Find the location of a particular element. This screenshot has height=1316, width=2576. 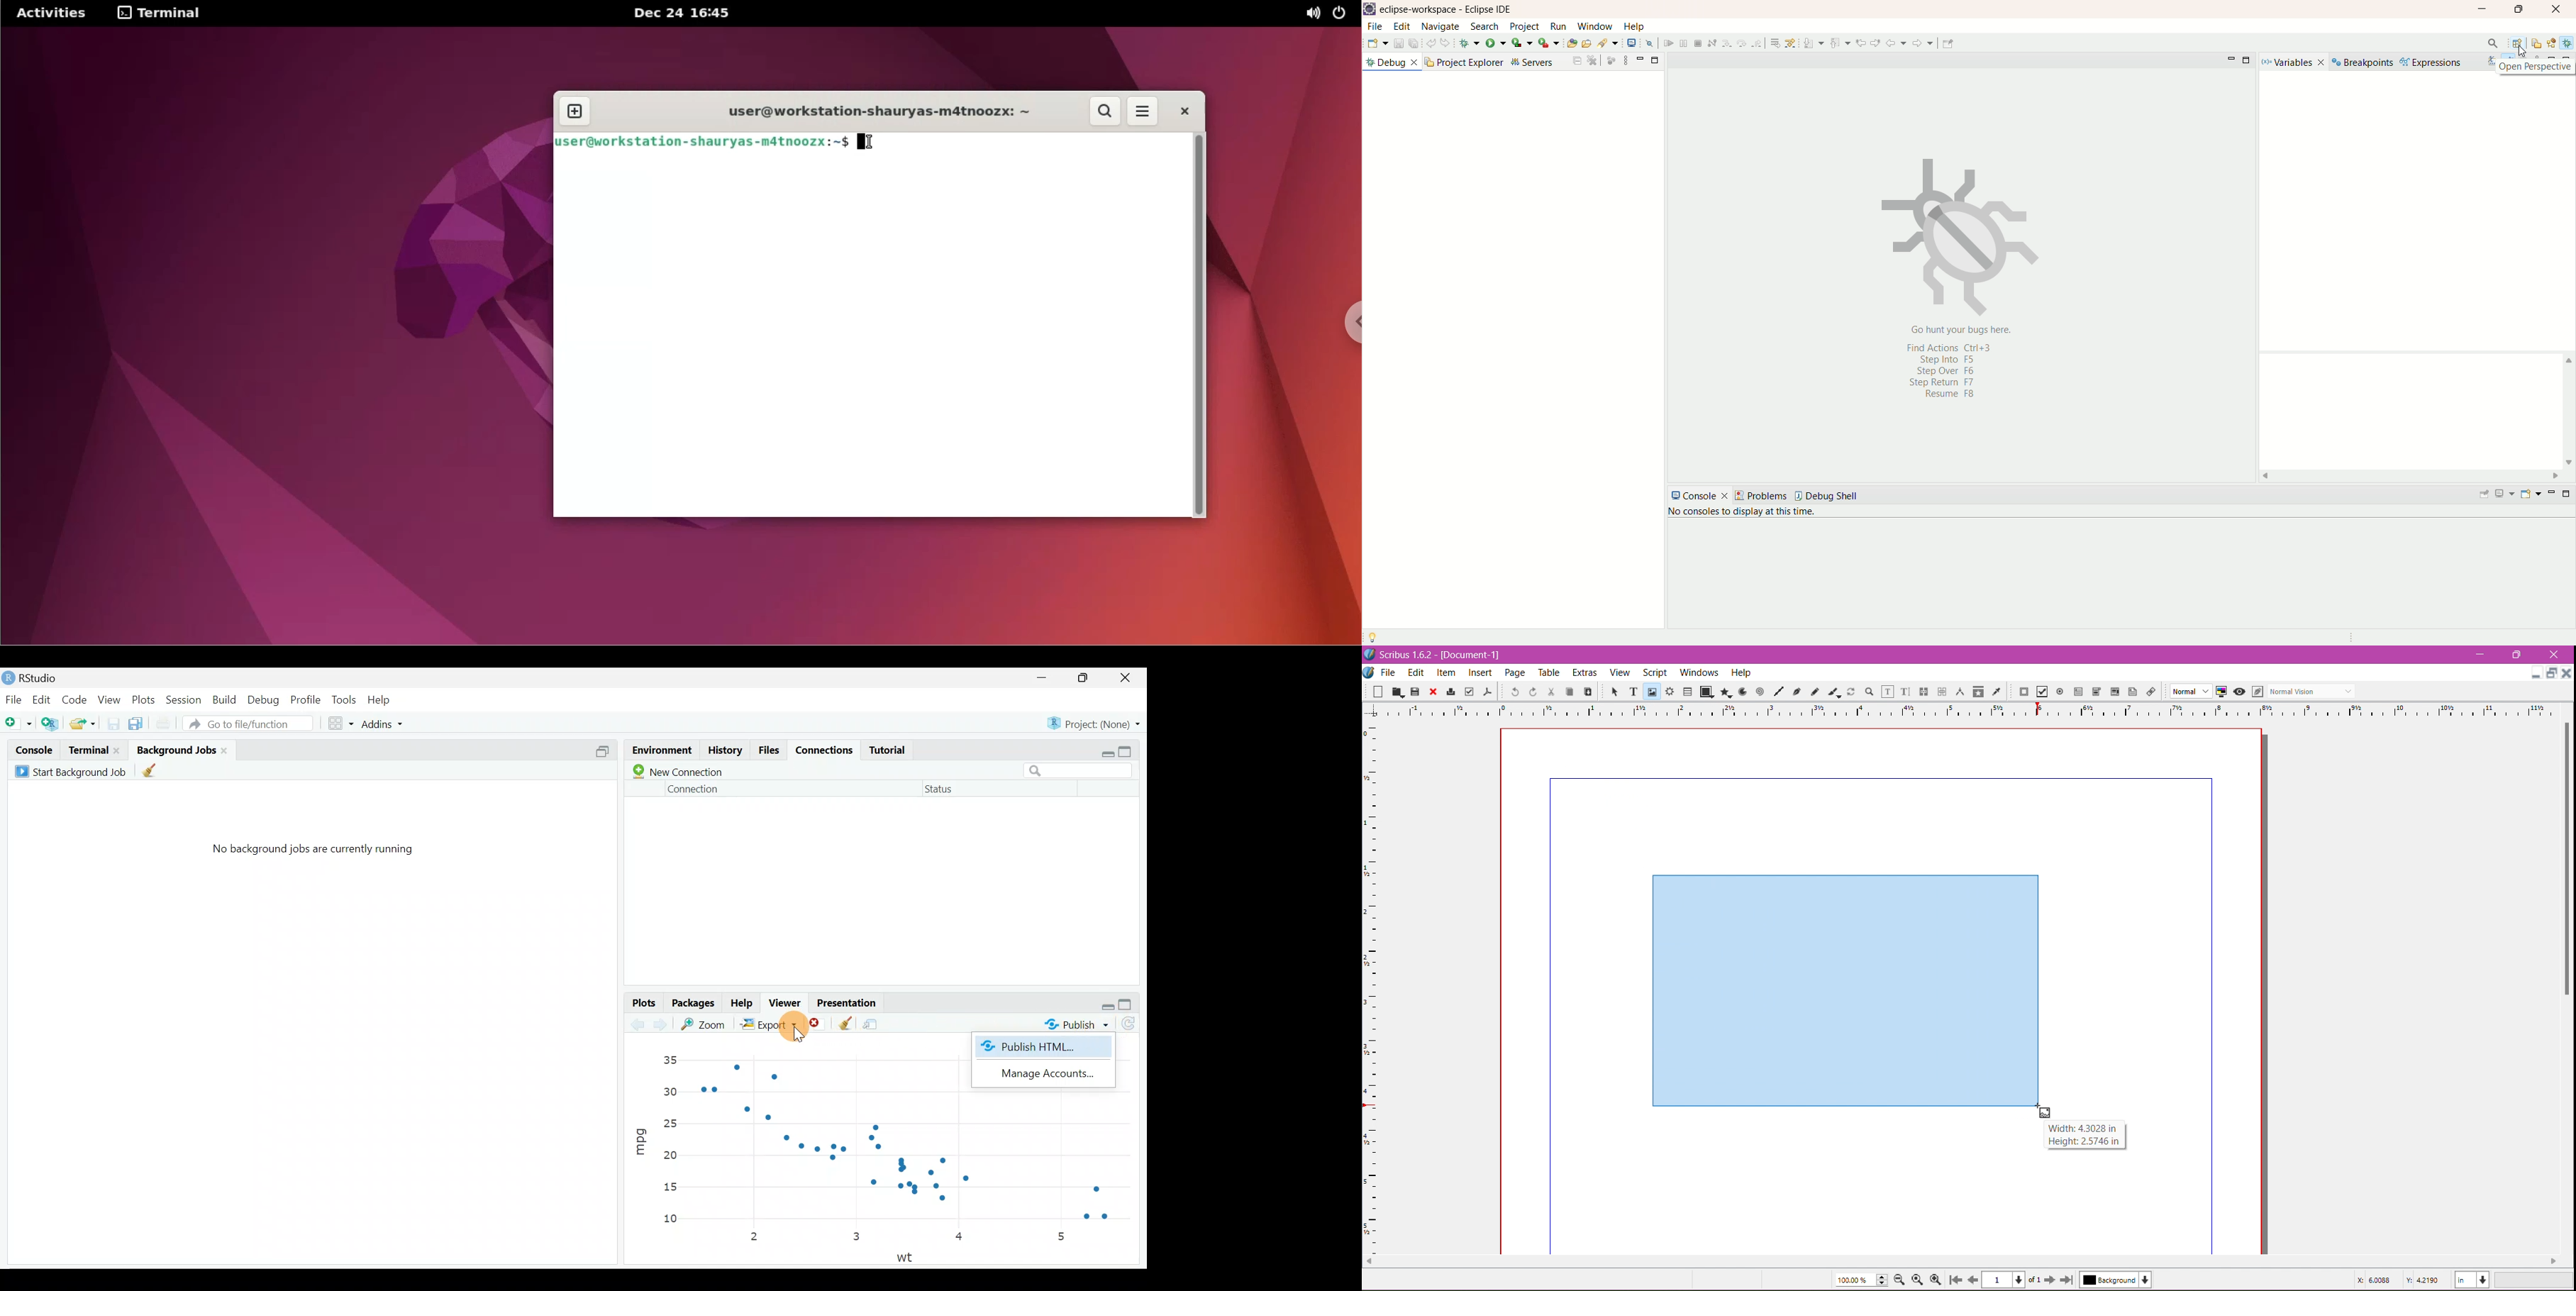

Console is located at coordinates (33, 749).